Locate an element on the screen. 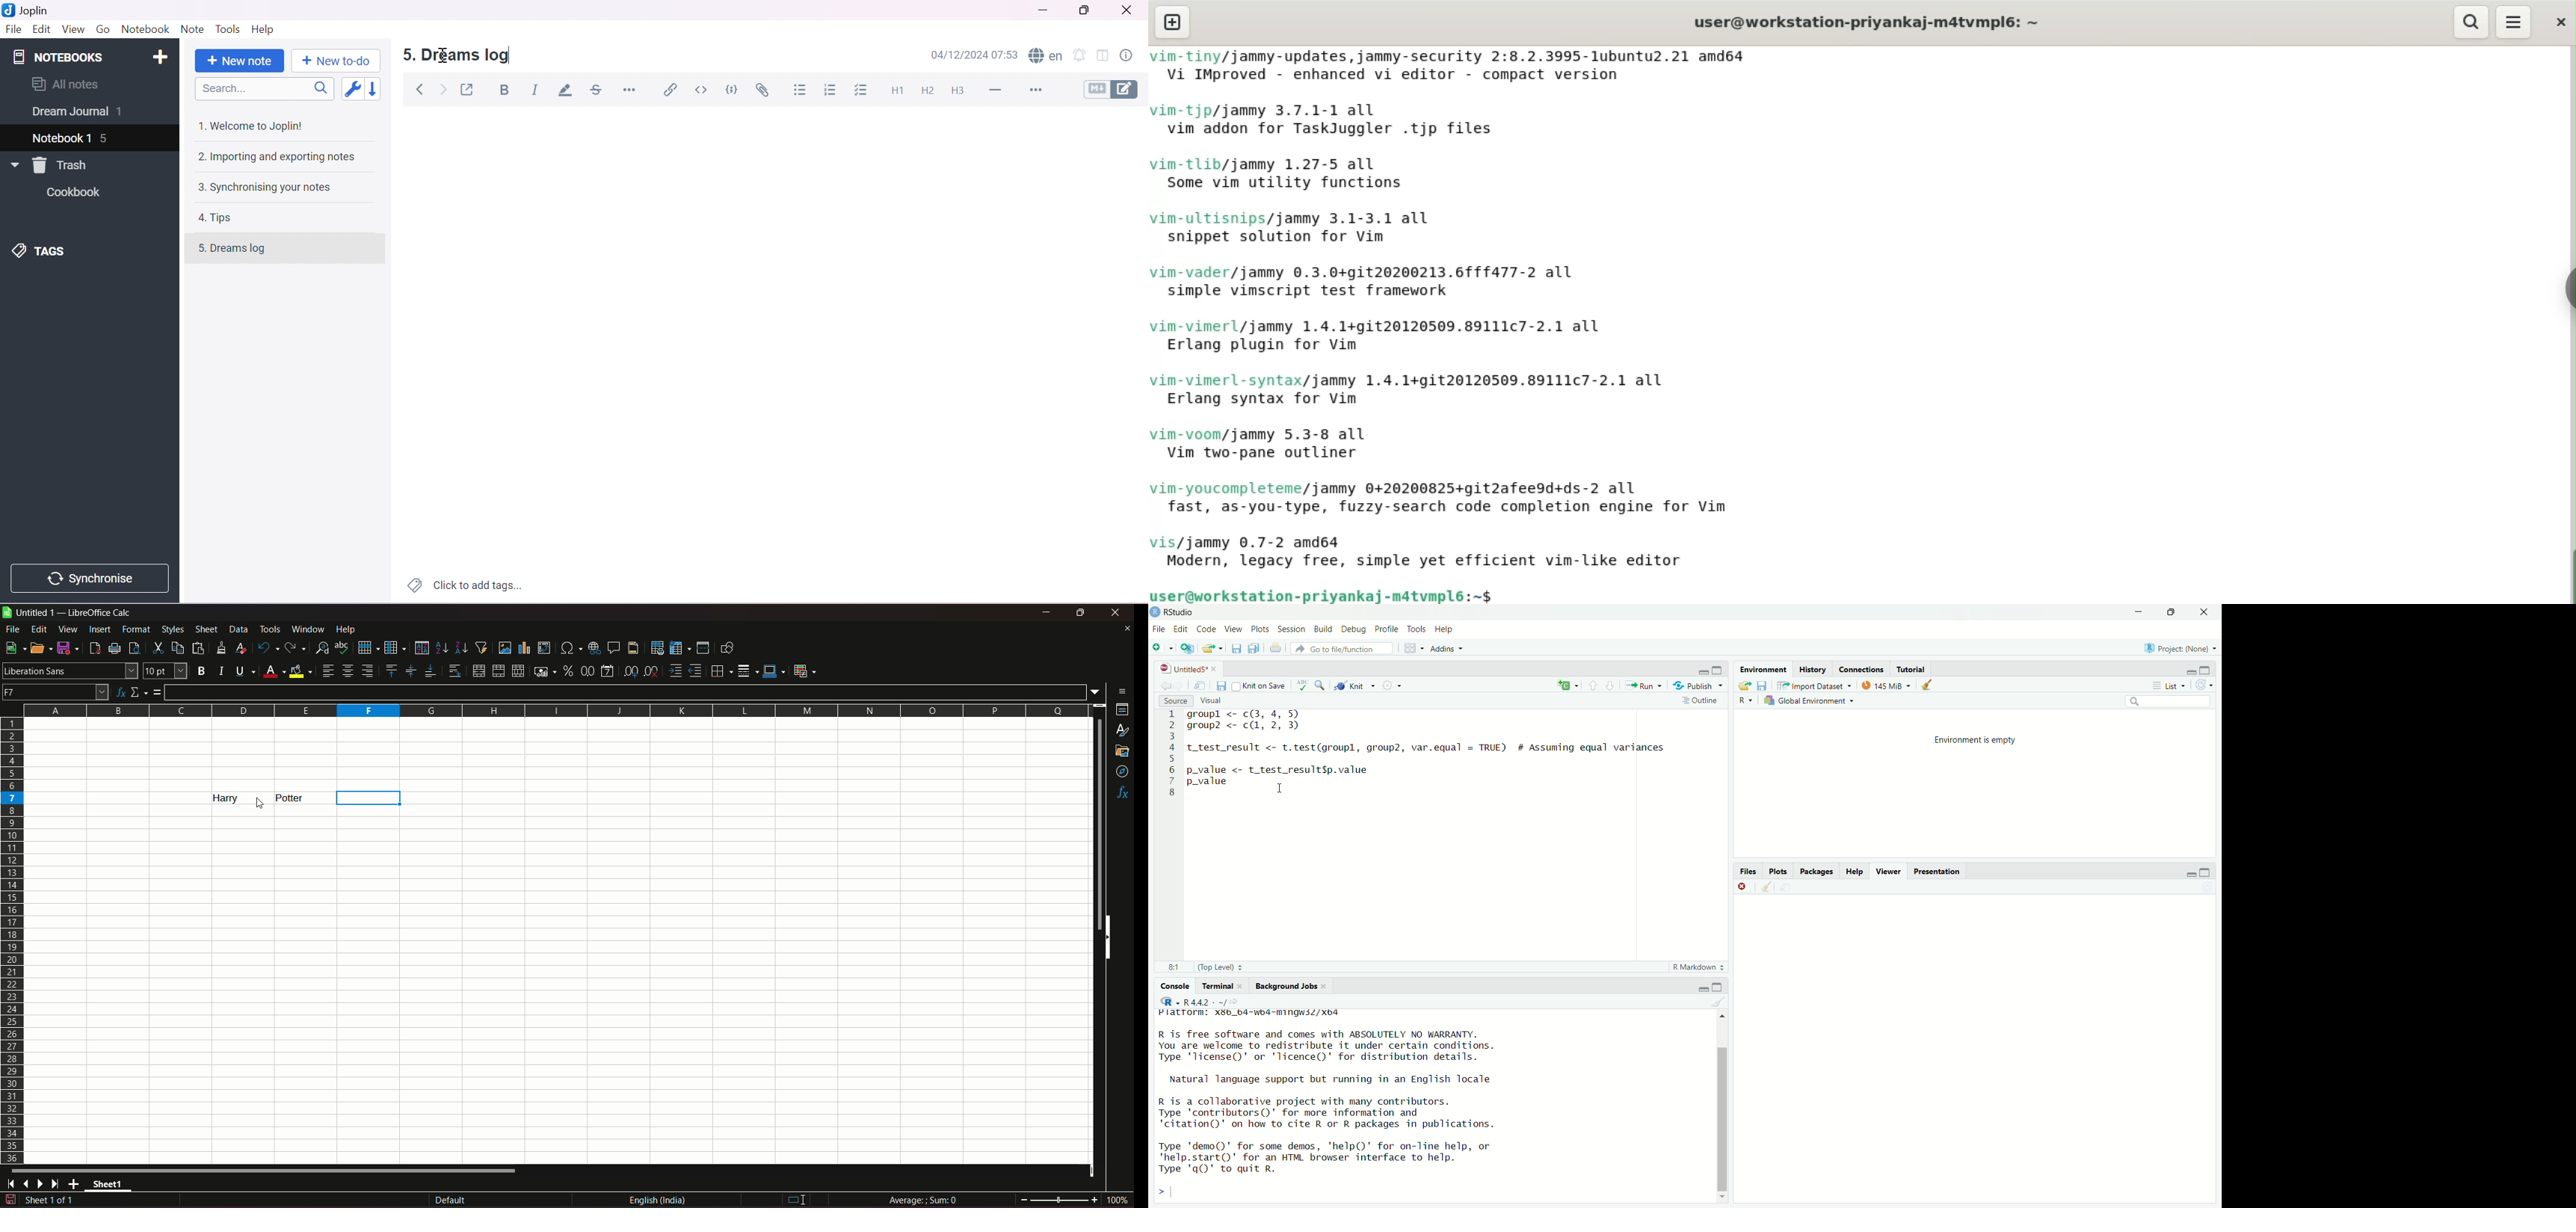 The width and height of the screenshot is (2576, 1232). Session is located at coordinates (1293, 627).